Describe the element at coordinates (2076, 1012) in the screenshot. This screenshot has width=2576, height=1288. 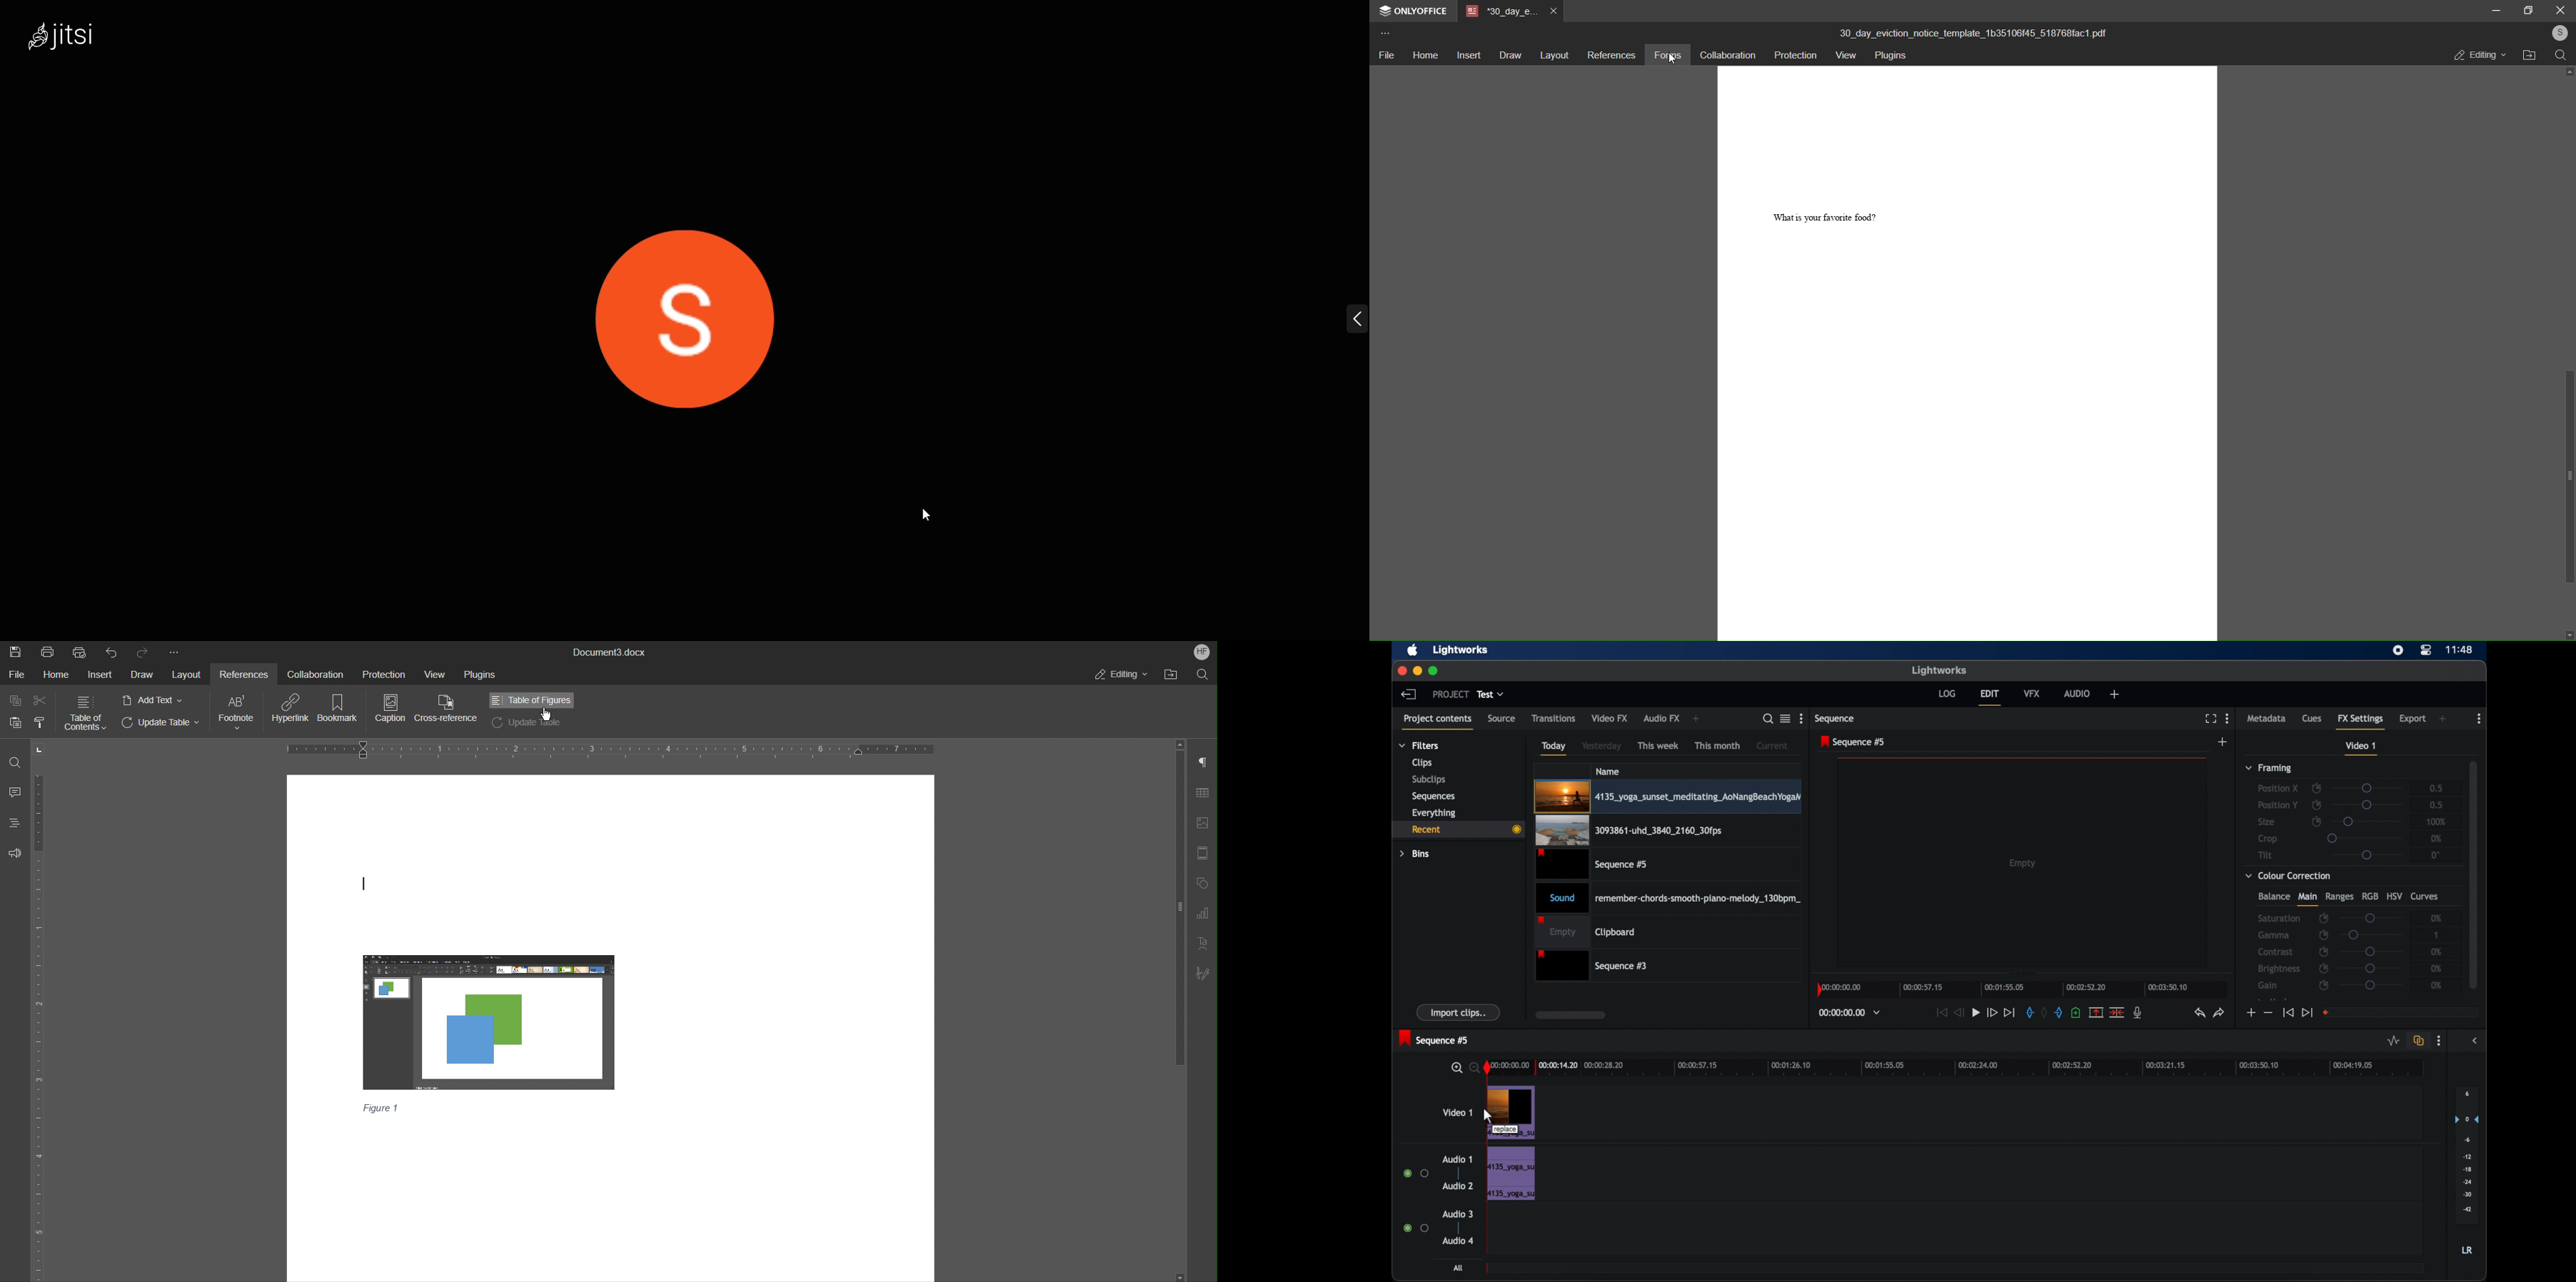
I see `adduce at the current position` at that location.